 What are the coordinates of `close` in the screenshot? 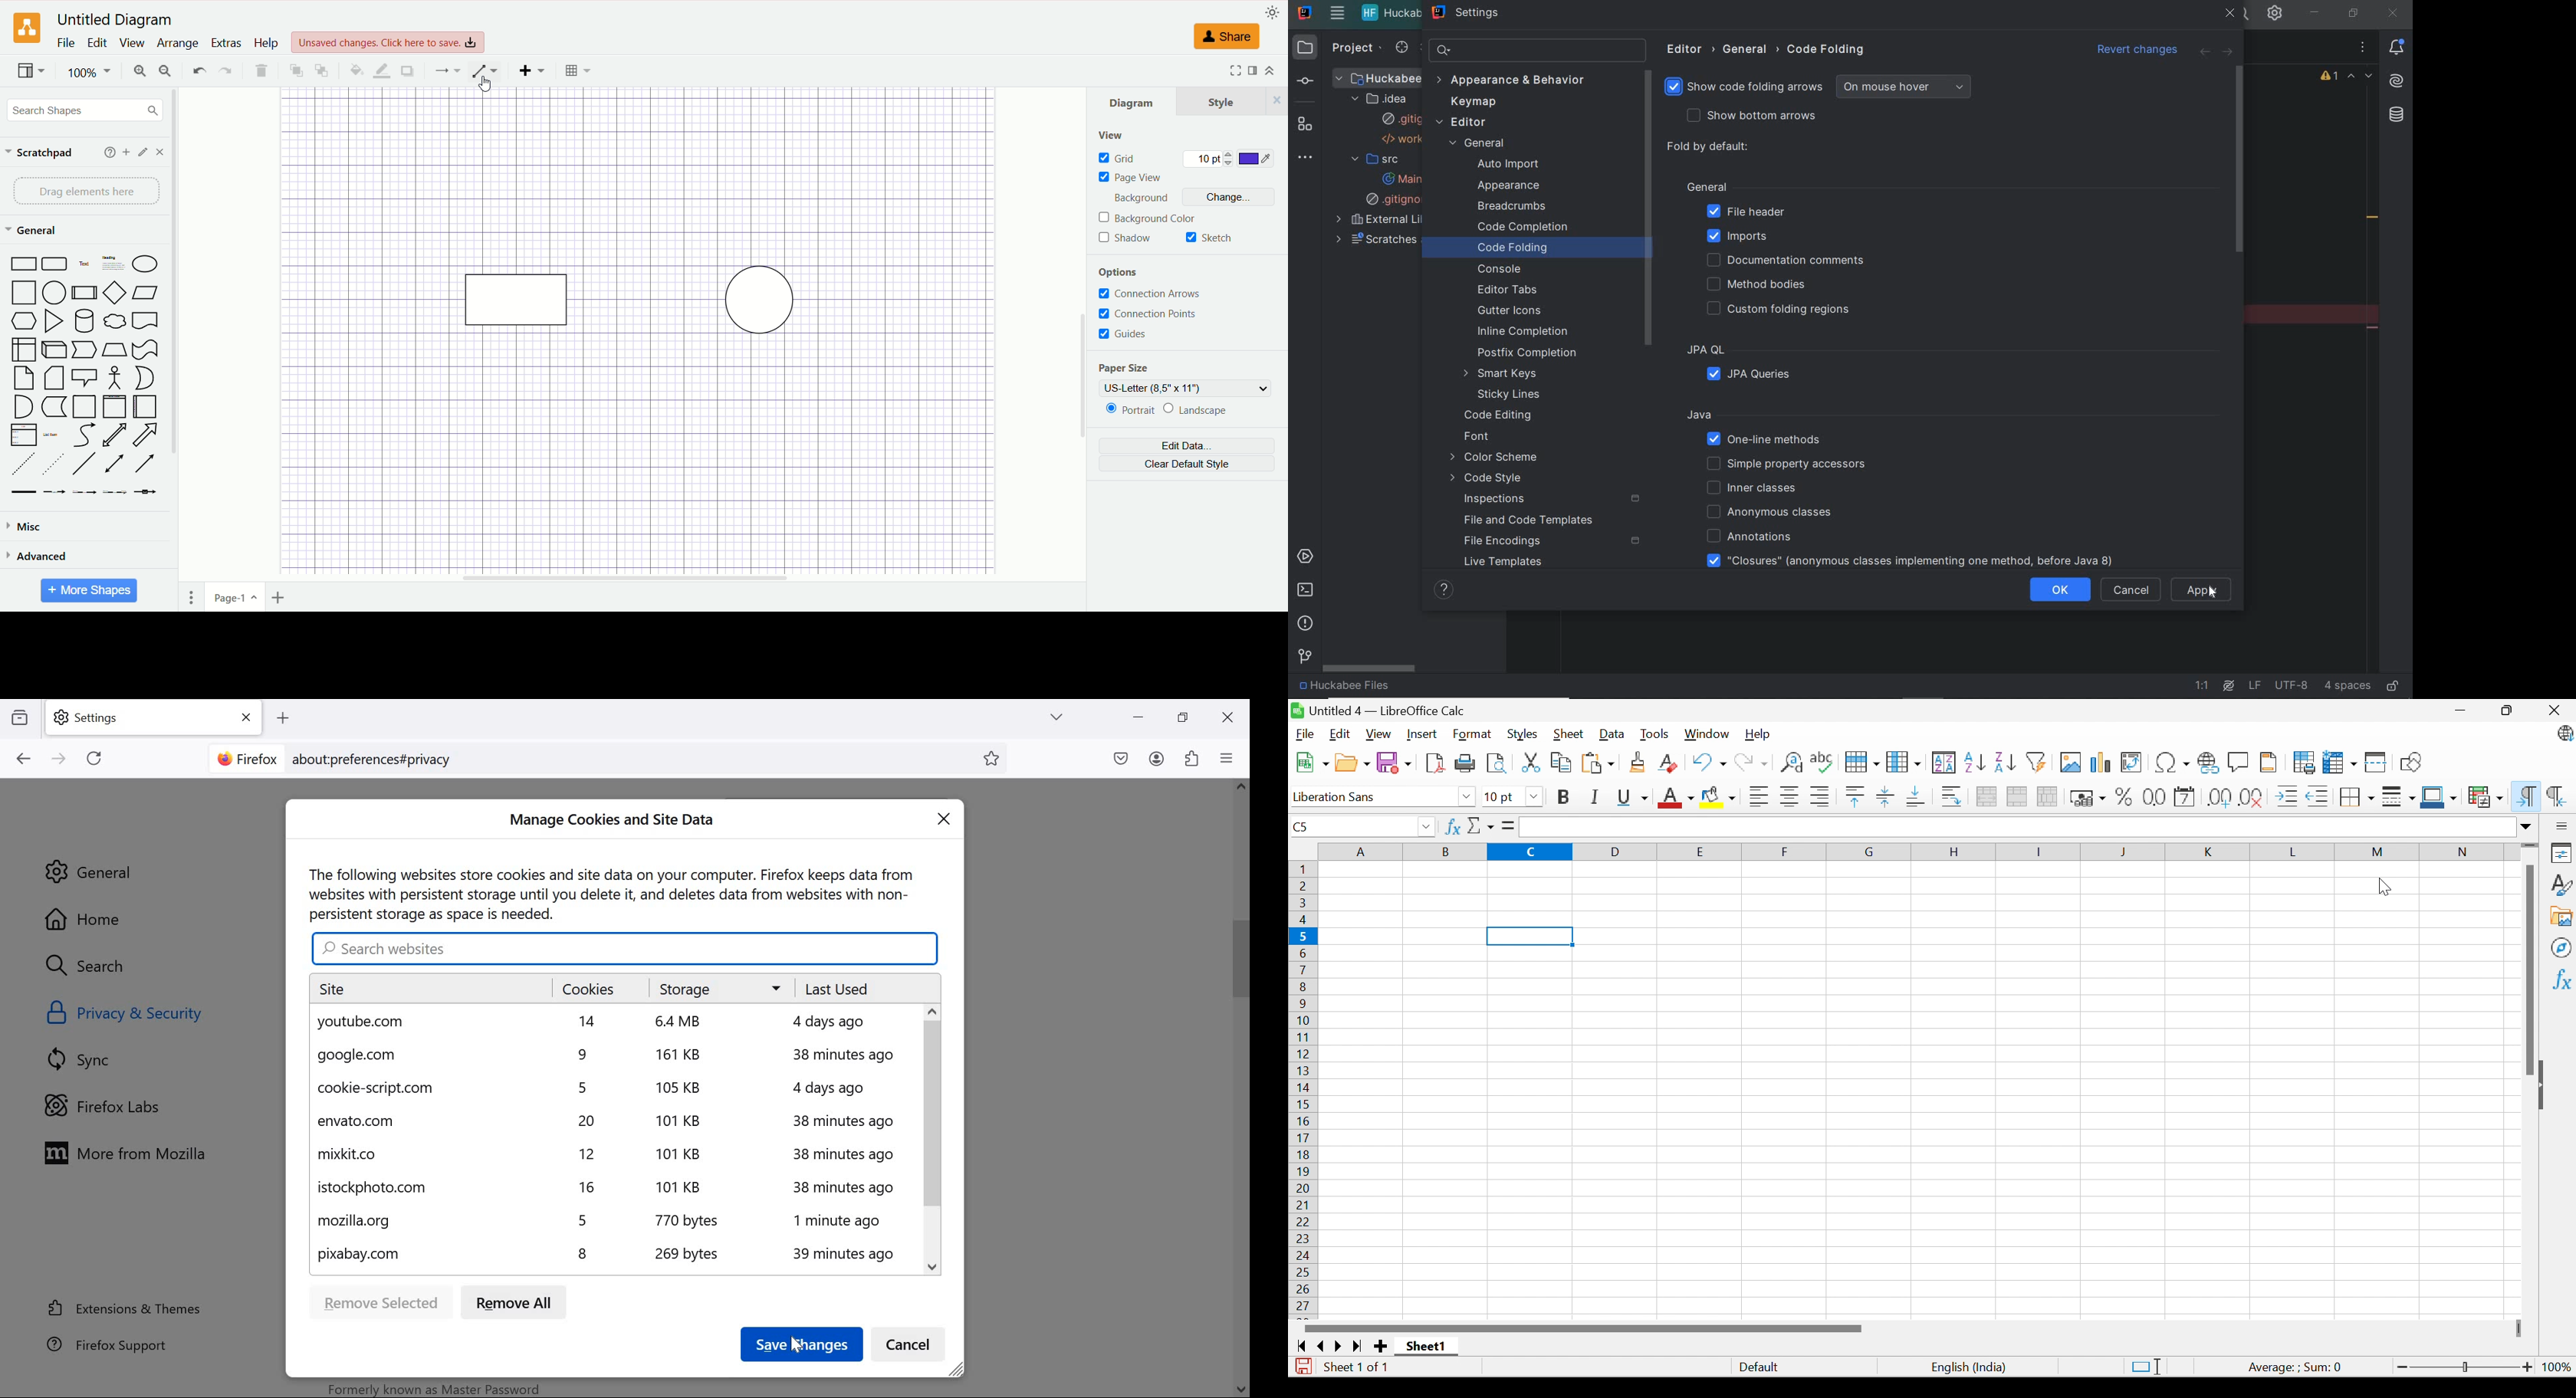 It's located at (1227, 719).